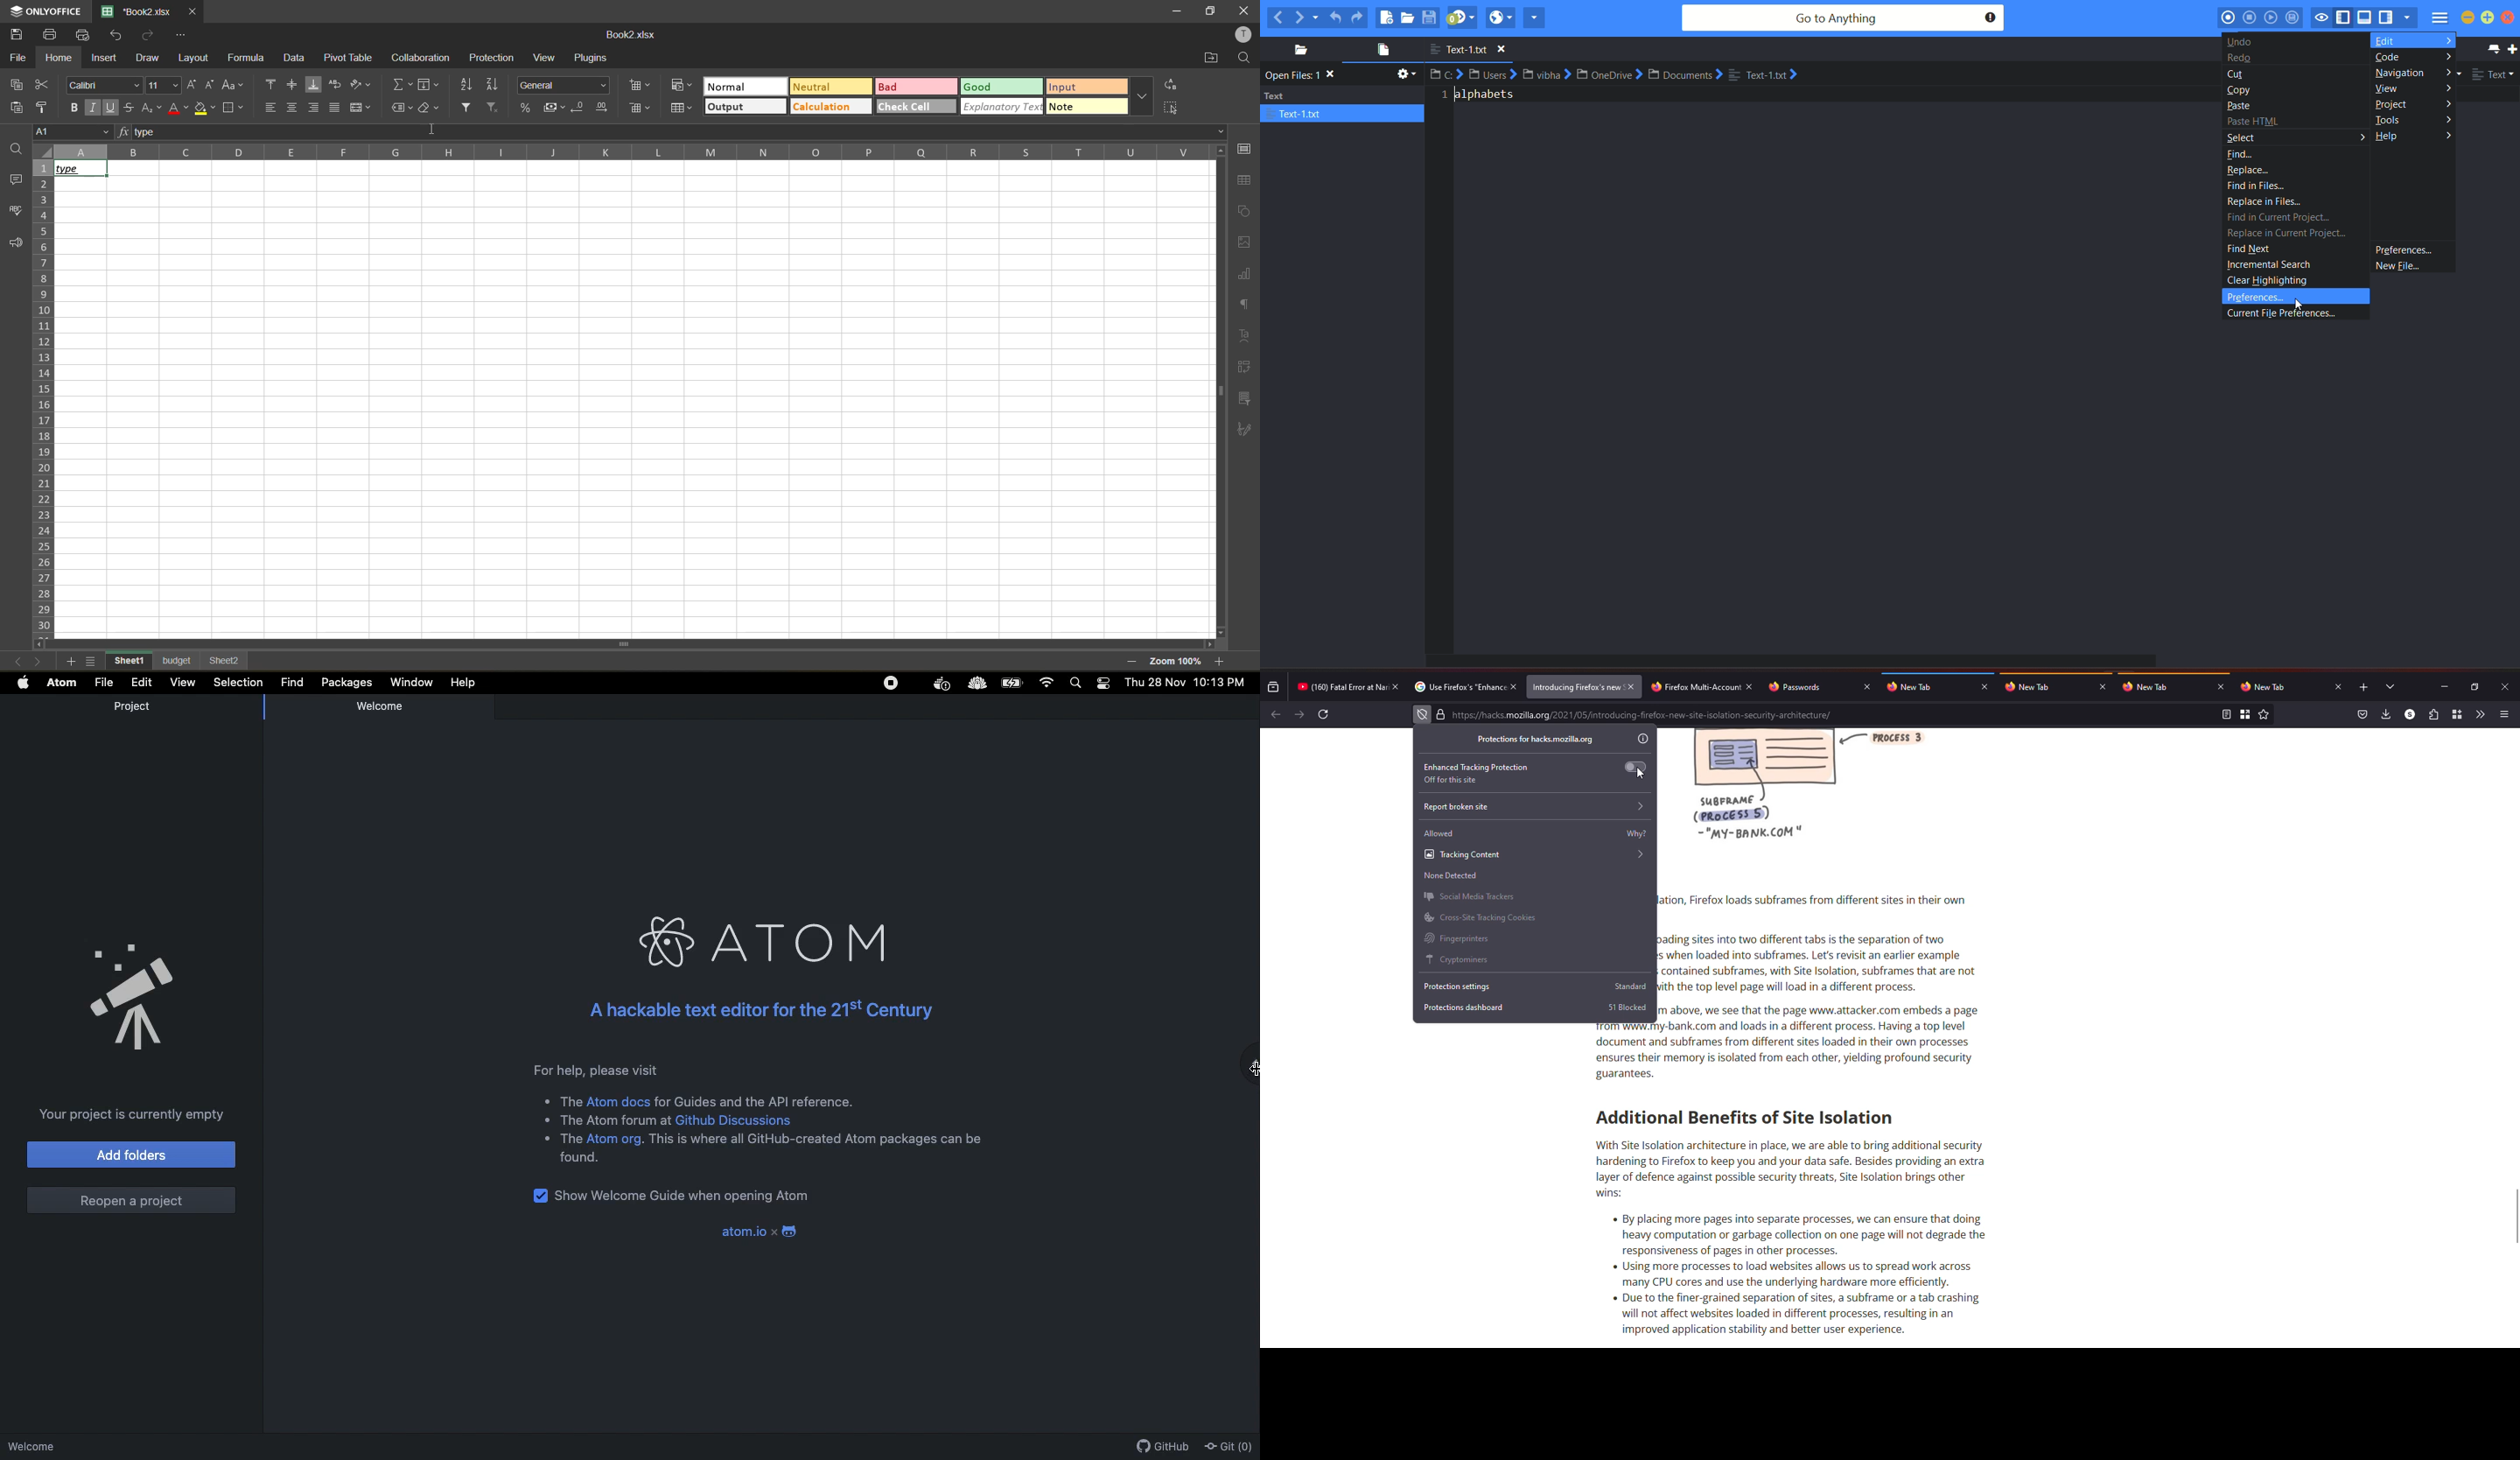 This screenshot has height=1484, width=2520. What do you see at coordinates (830, 85) in the screenshot?
I see `neutral` at bounding box center [830, 85].